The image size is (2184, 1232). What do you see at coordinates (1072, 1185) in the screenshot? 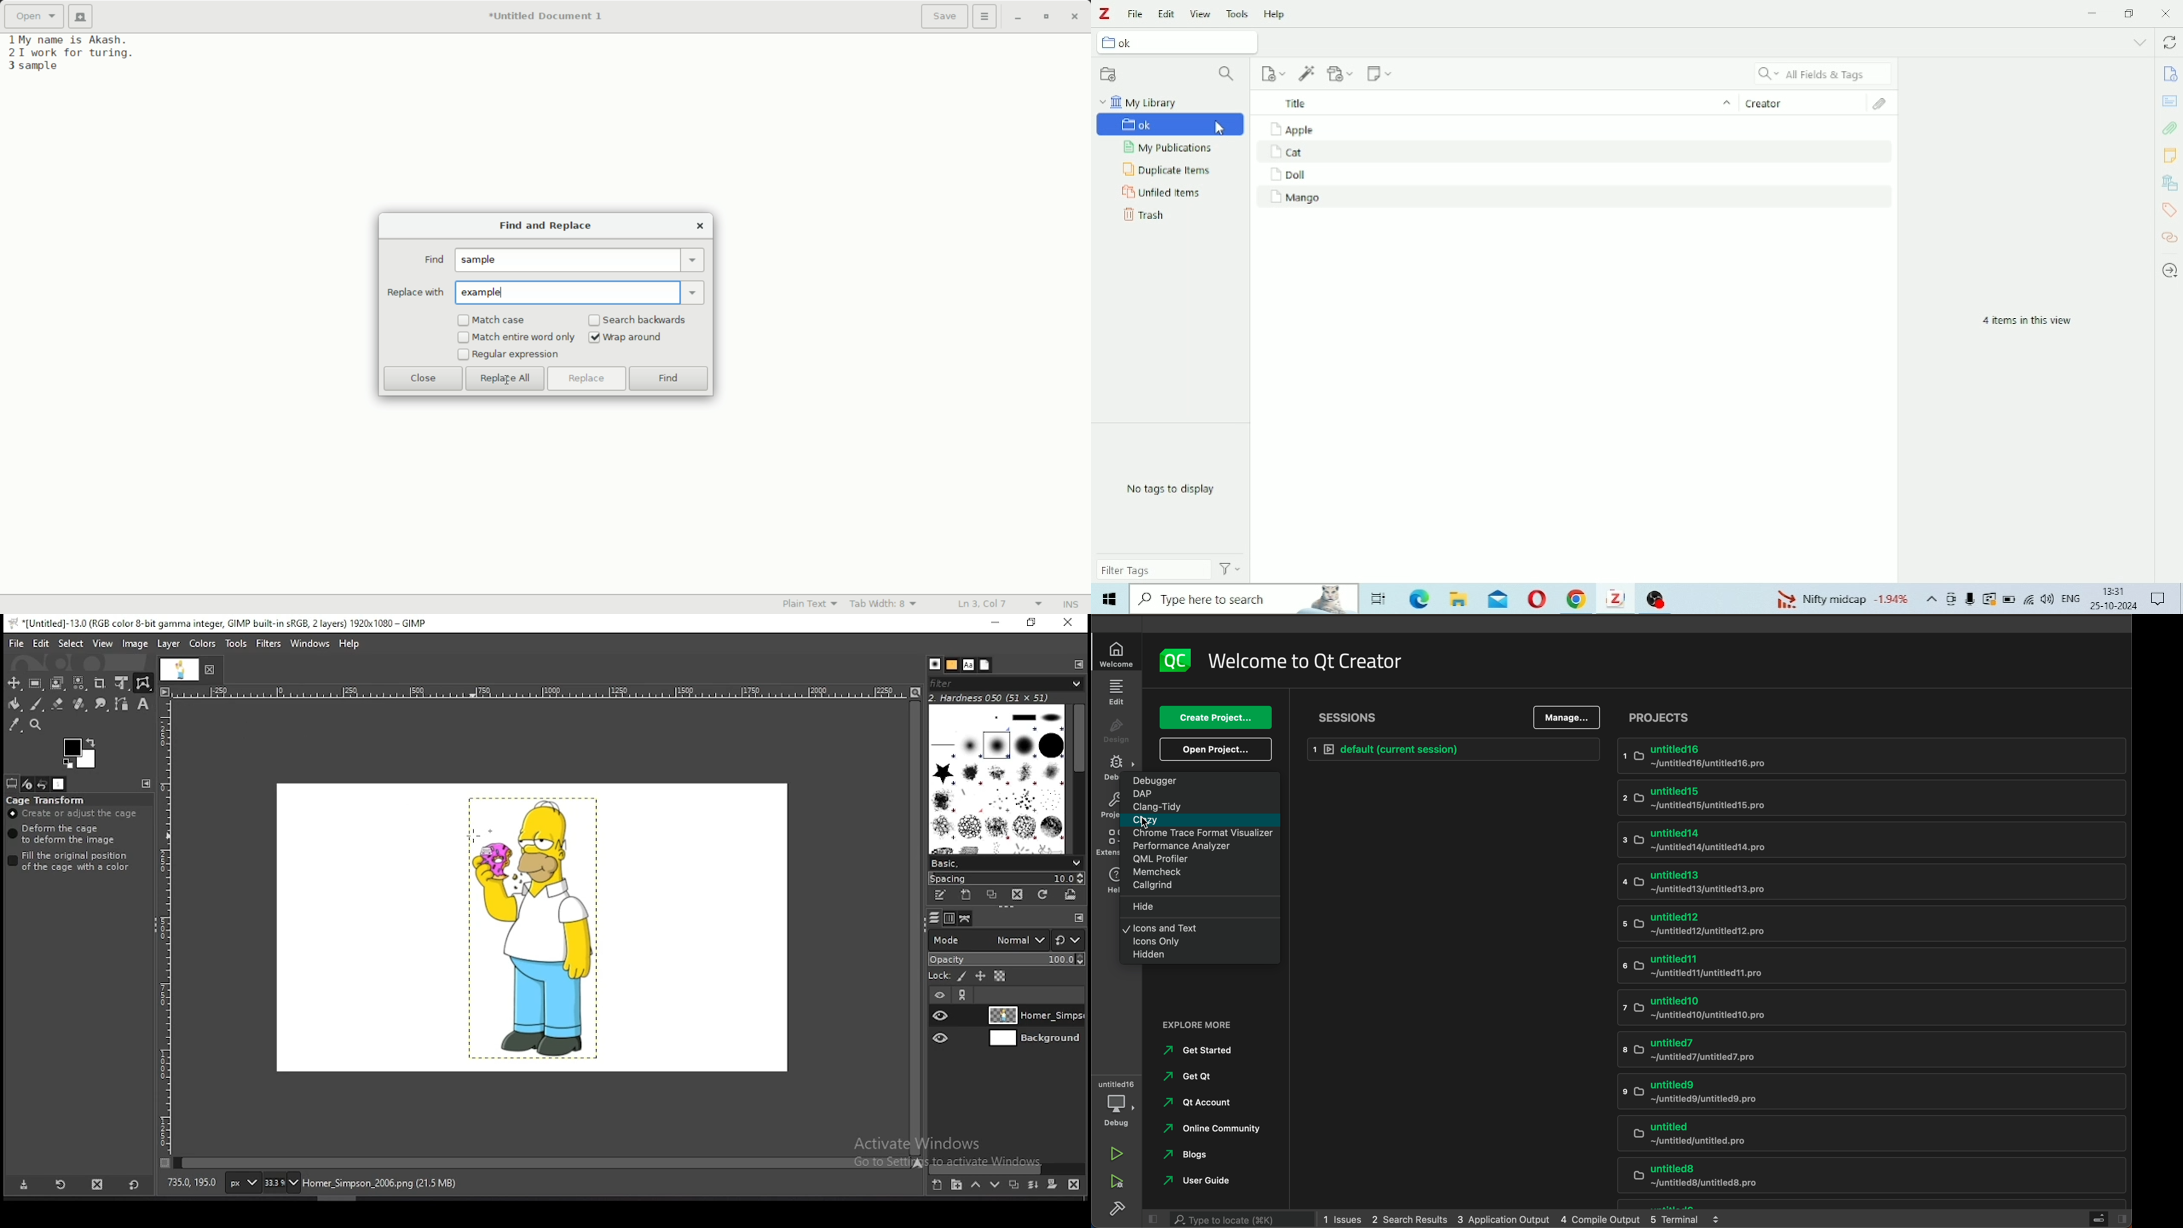
I see `delete layer` at bounding box center [1072, 1185].